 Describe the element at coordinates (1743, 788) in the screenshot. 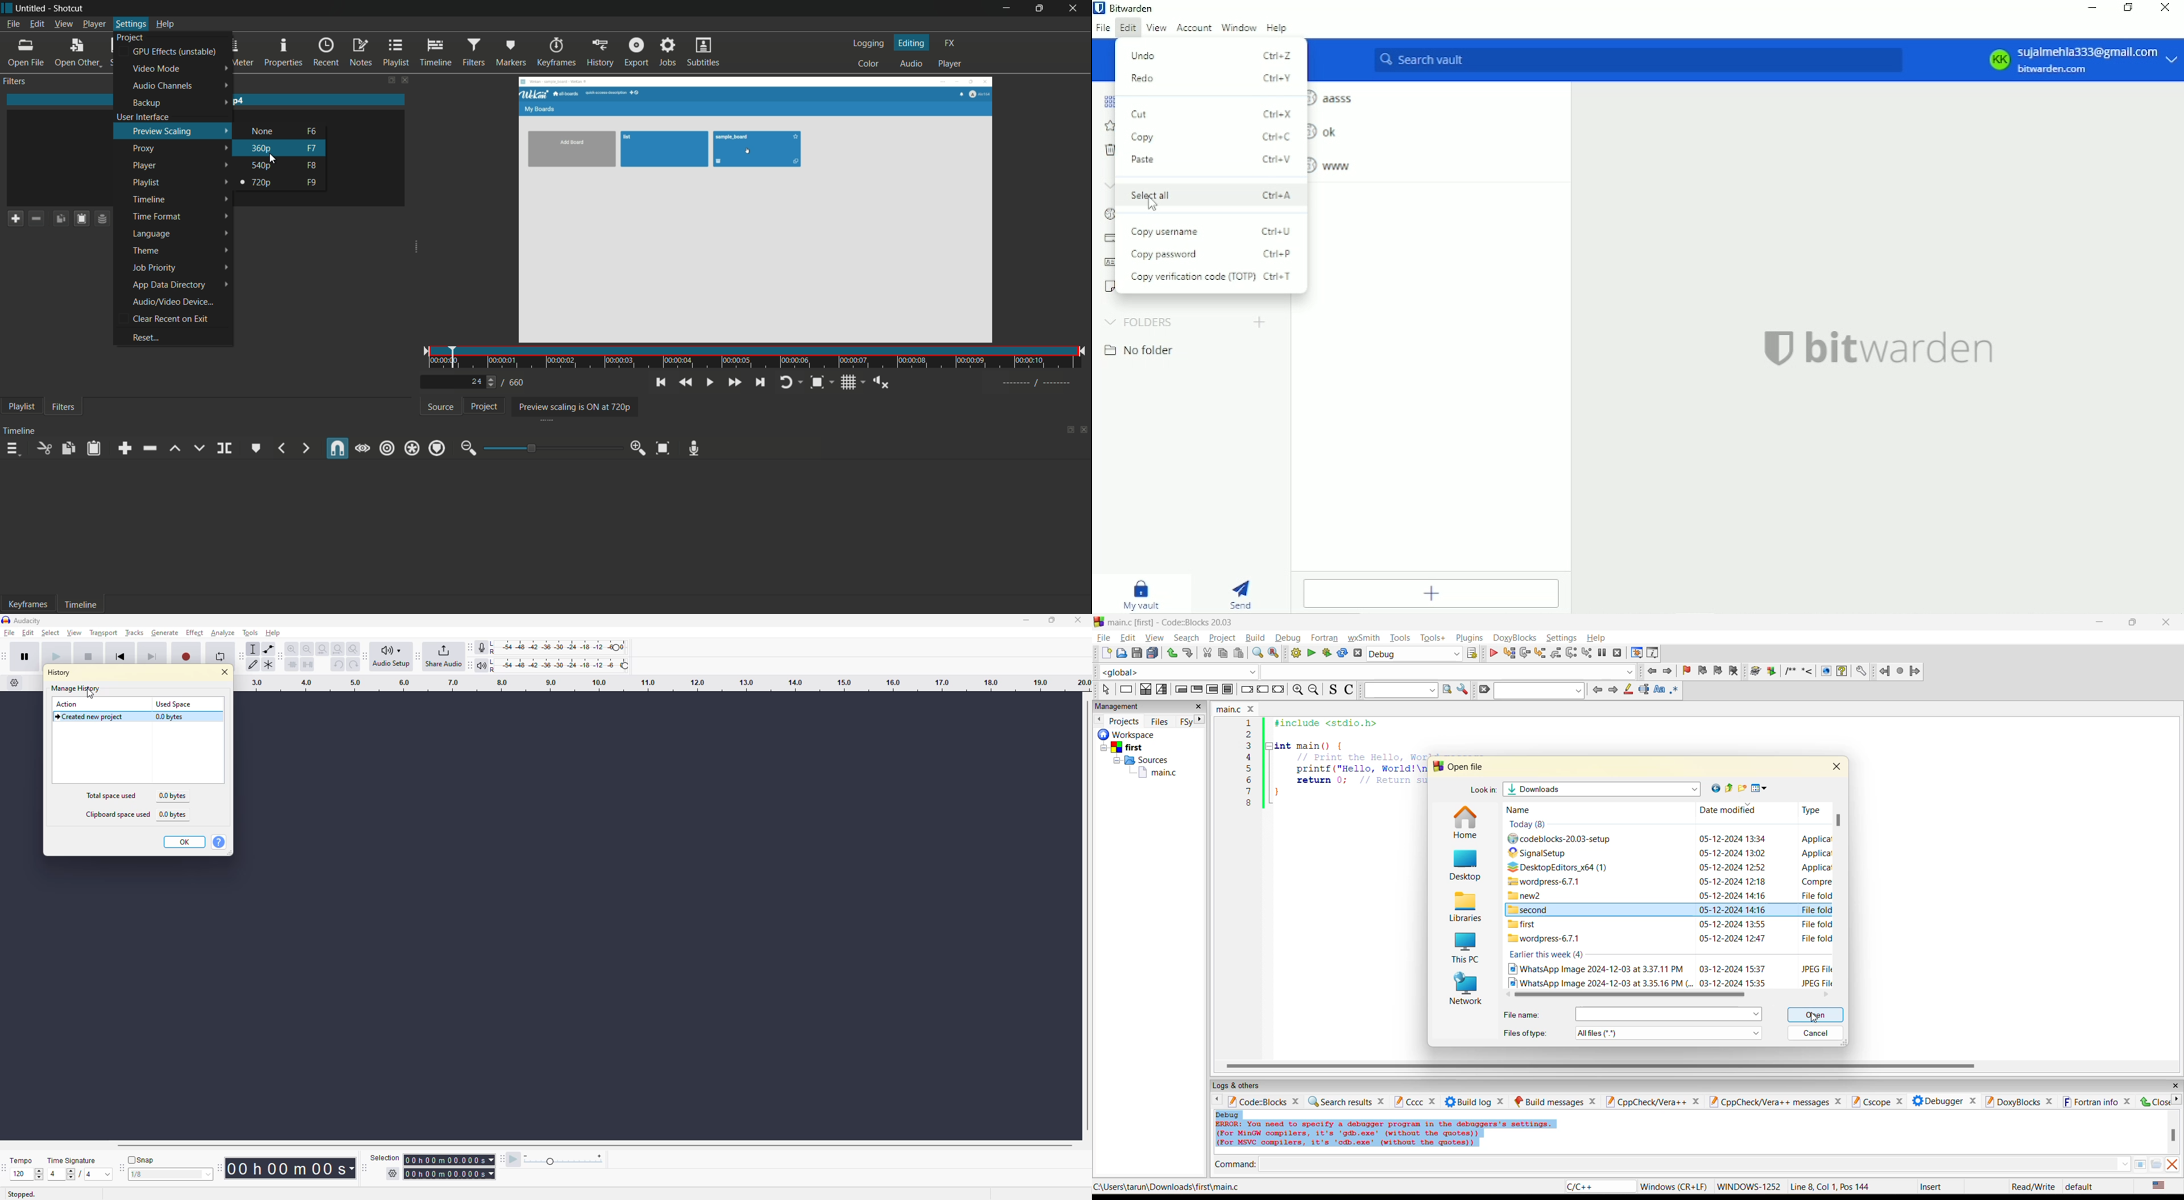

I see `create new folder` at that location.